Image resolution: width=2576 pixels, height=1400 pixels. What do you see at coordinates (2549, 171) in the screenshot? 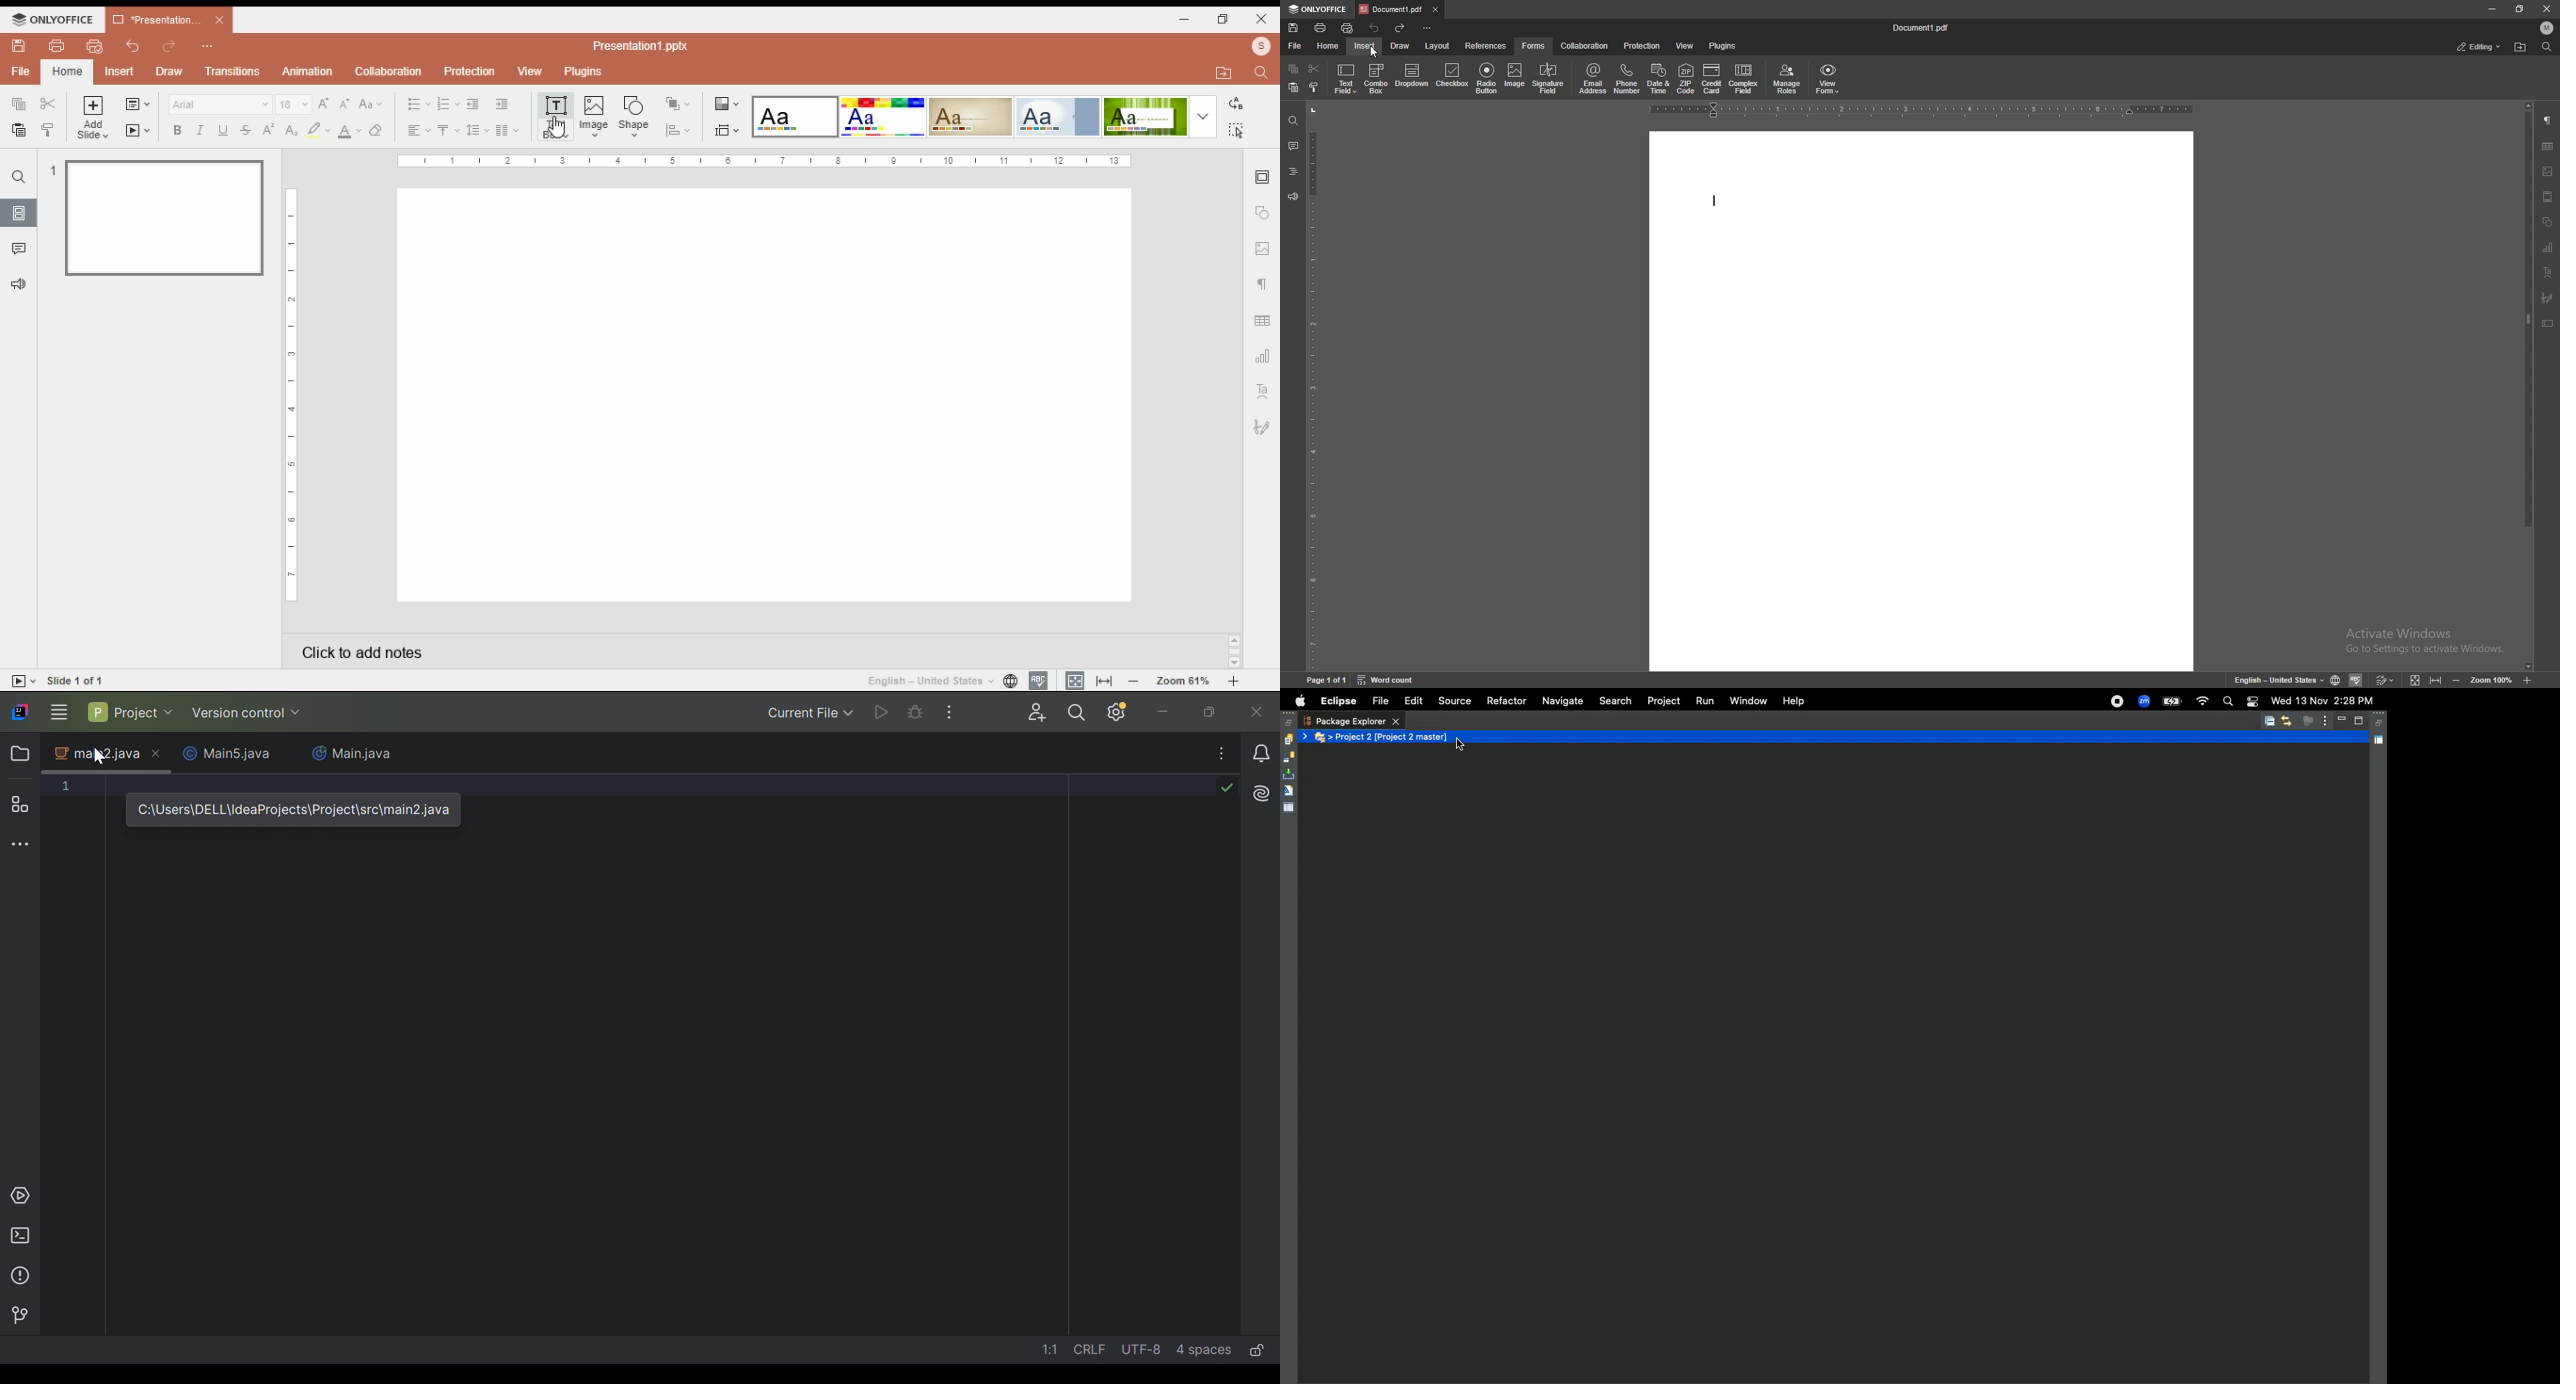
I see `image` at bounding box center [2549, 171].